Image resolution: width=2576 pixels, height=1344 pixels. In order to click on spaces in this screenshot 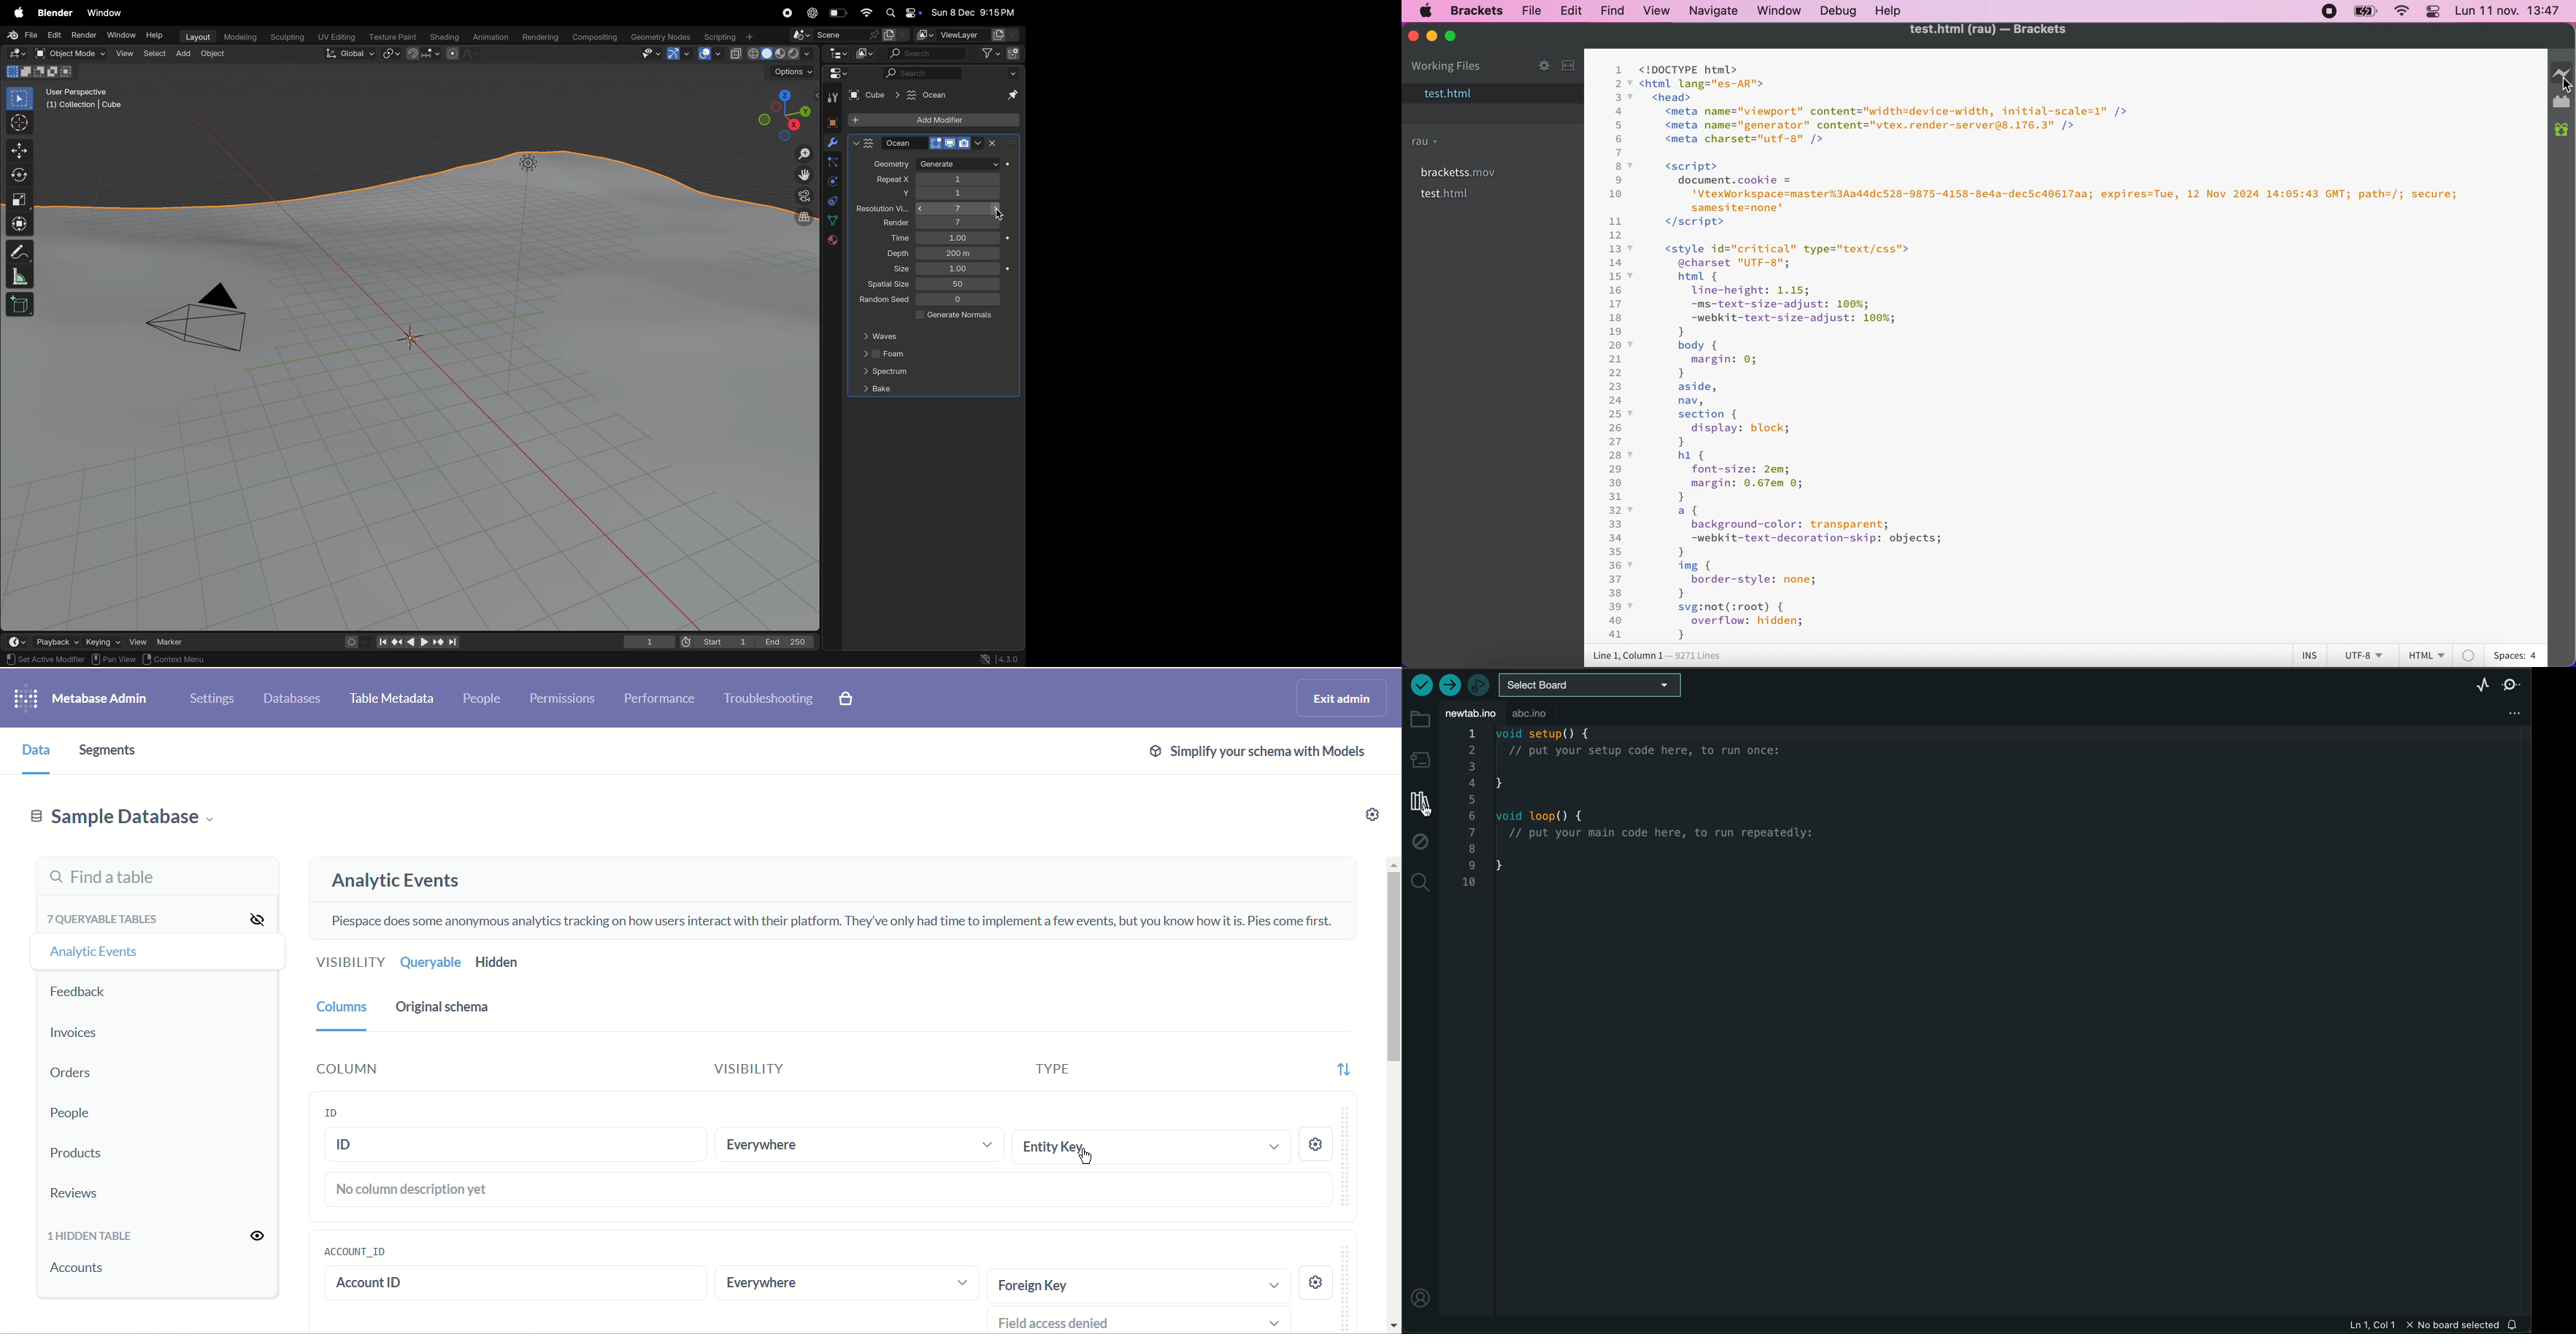, I will do `click(2519, 655)`.